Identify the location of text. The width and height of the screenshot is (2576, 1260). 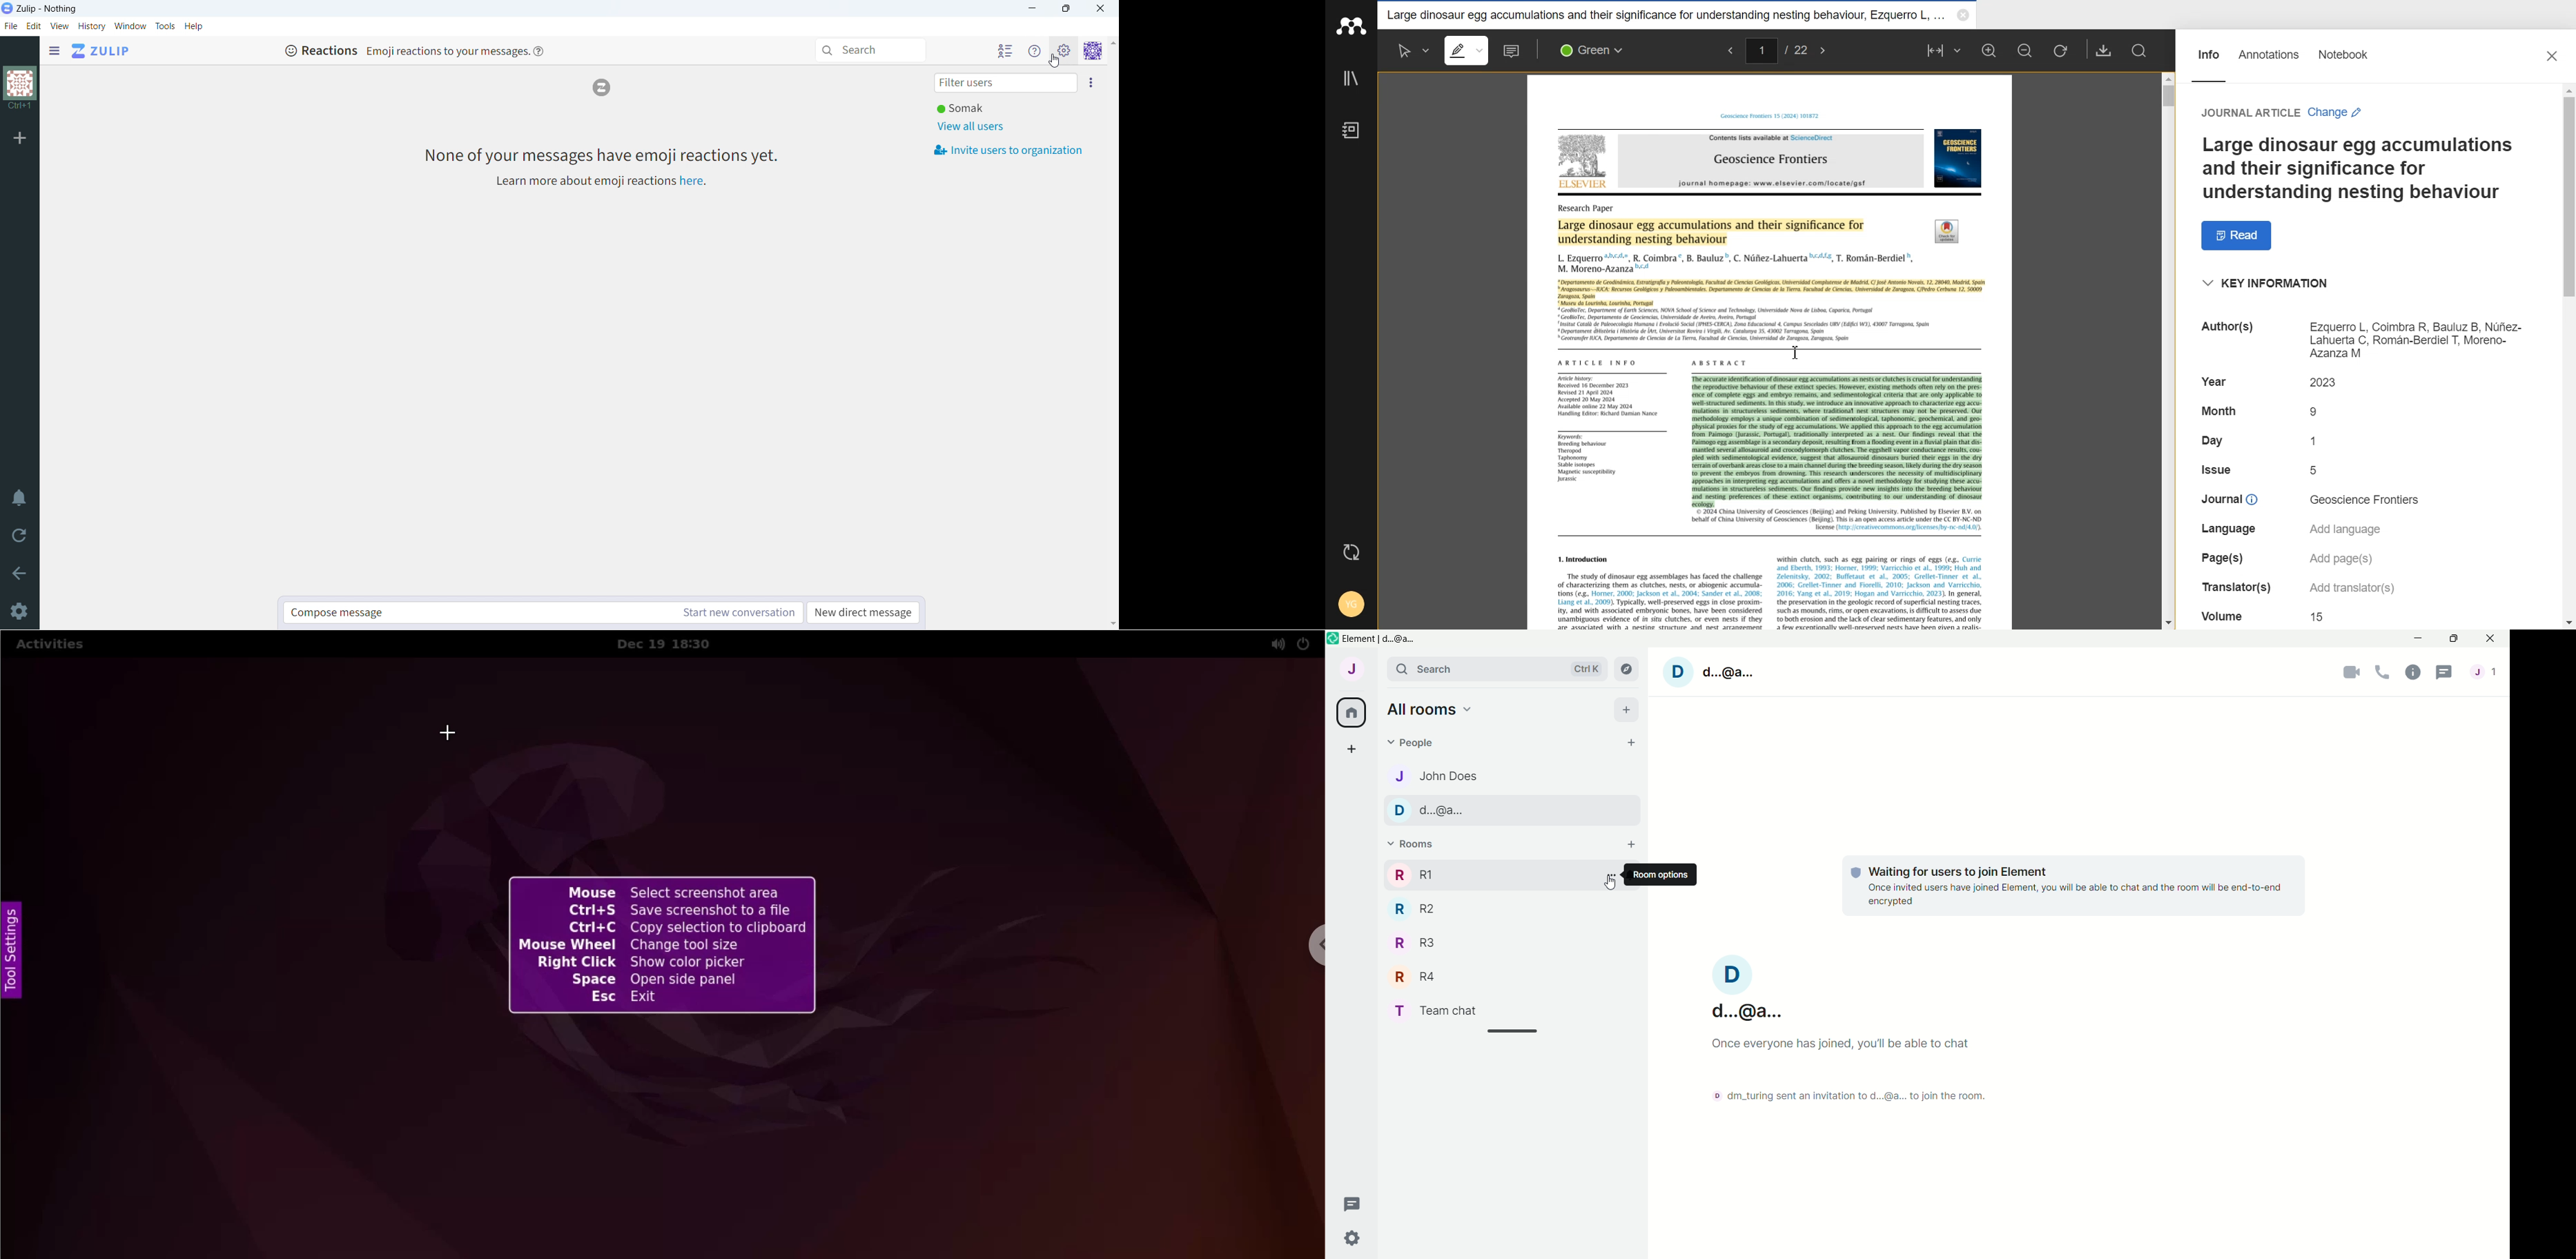
(2226, 499).